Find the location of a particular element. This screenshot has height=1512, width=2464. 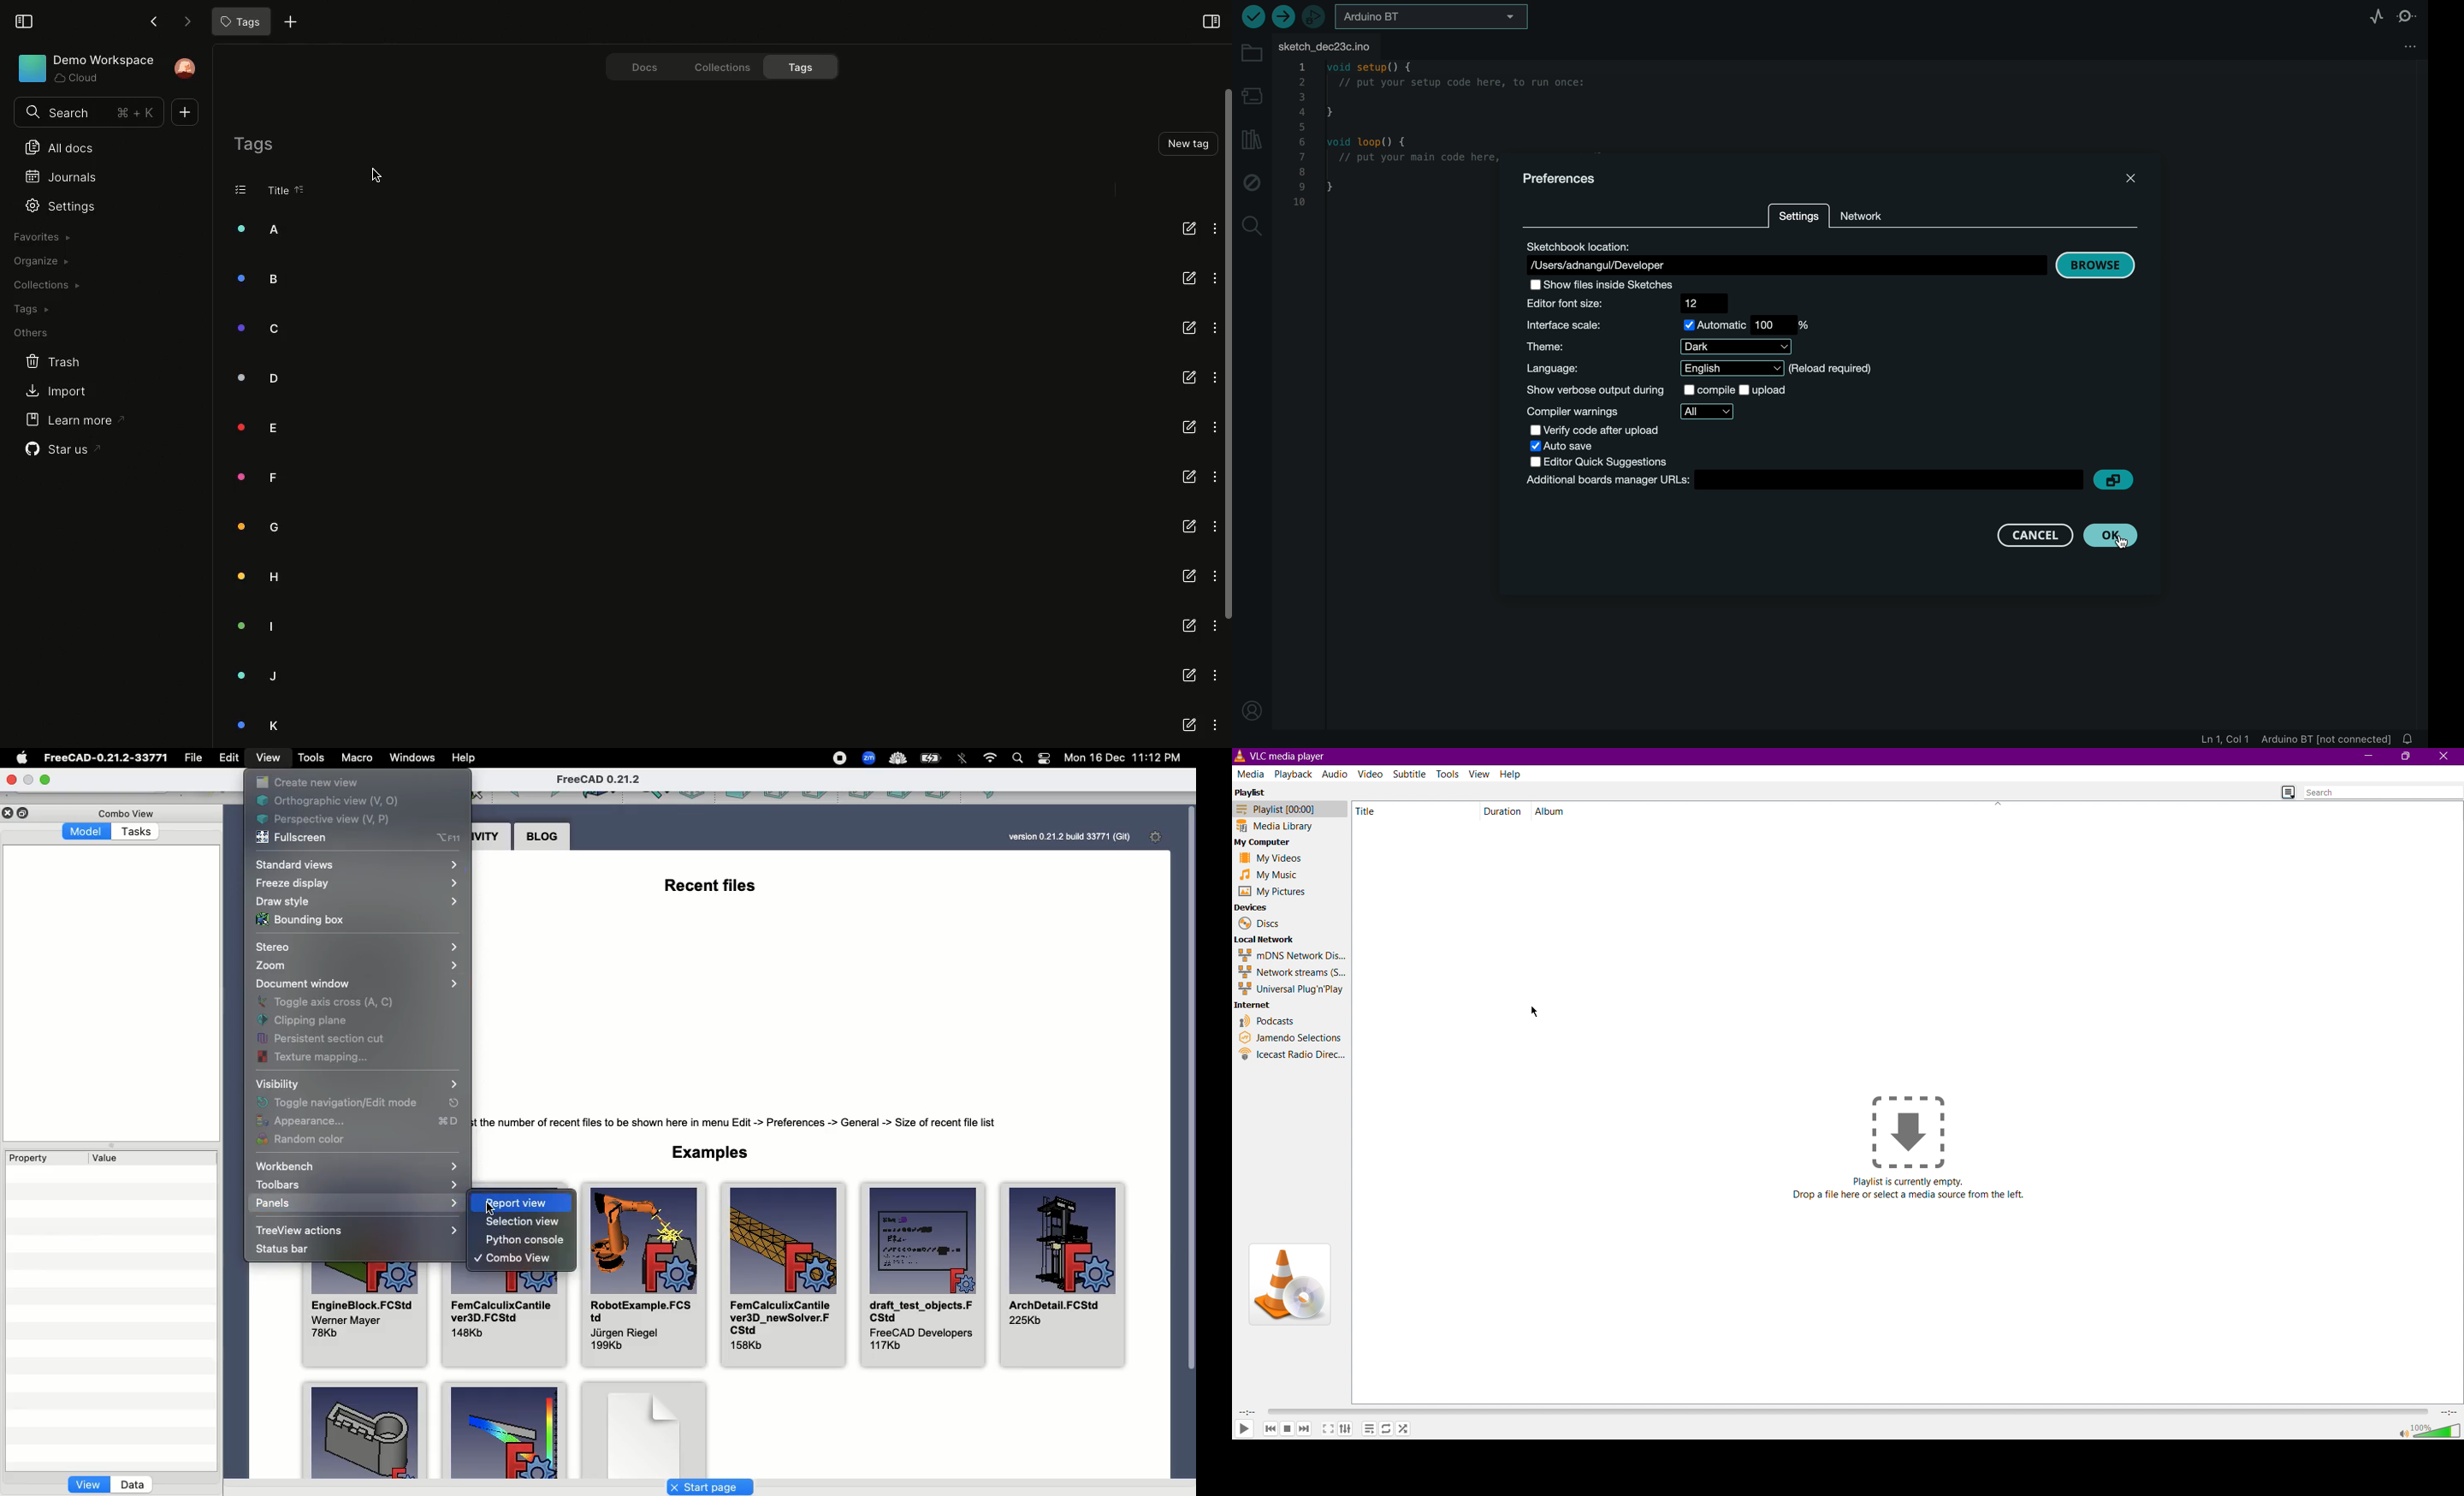

EngineBlock.FCStd Werner Mayer 78Kb is located at coordinates (366, 1315).